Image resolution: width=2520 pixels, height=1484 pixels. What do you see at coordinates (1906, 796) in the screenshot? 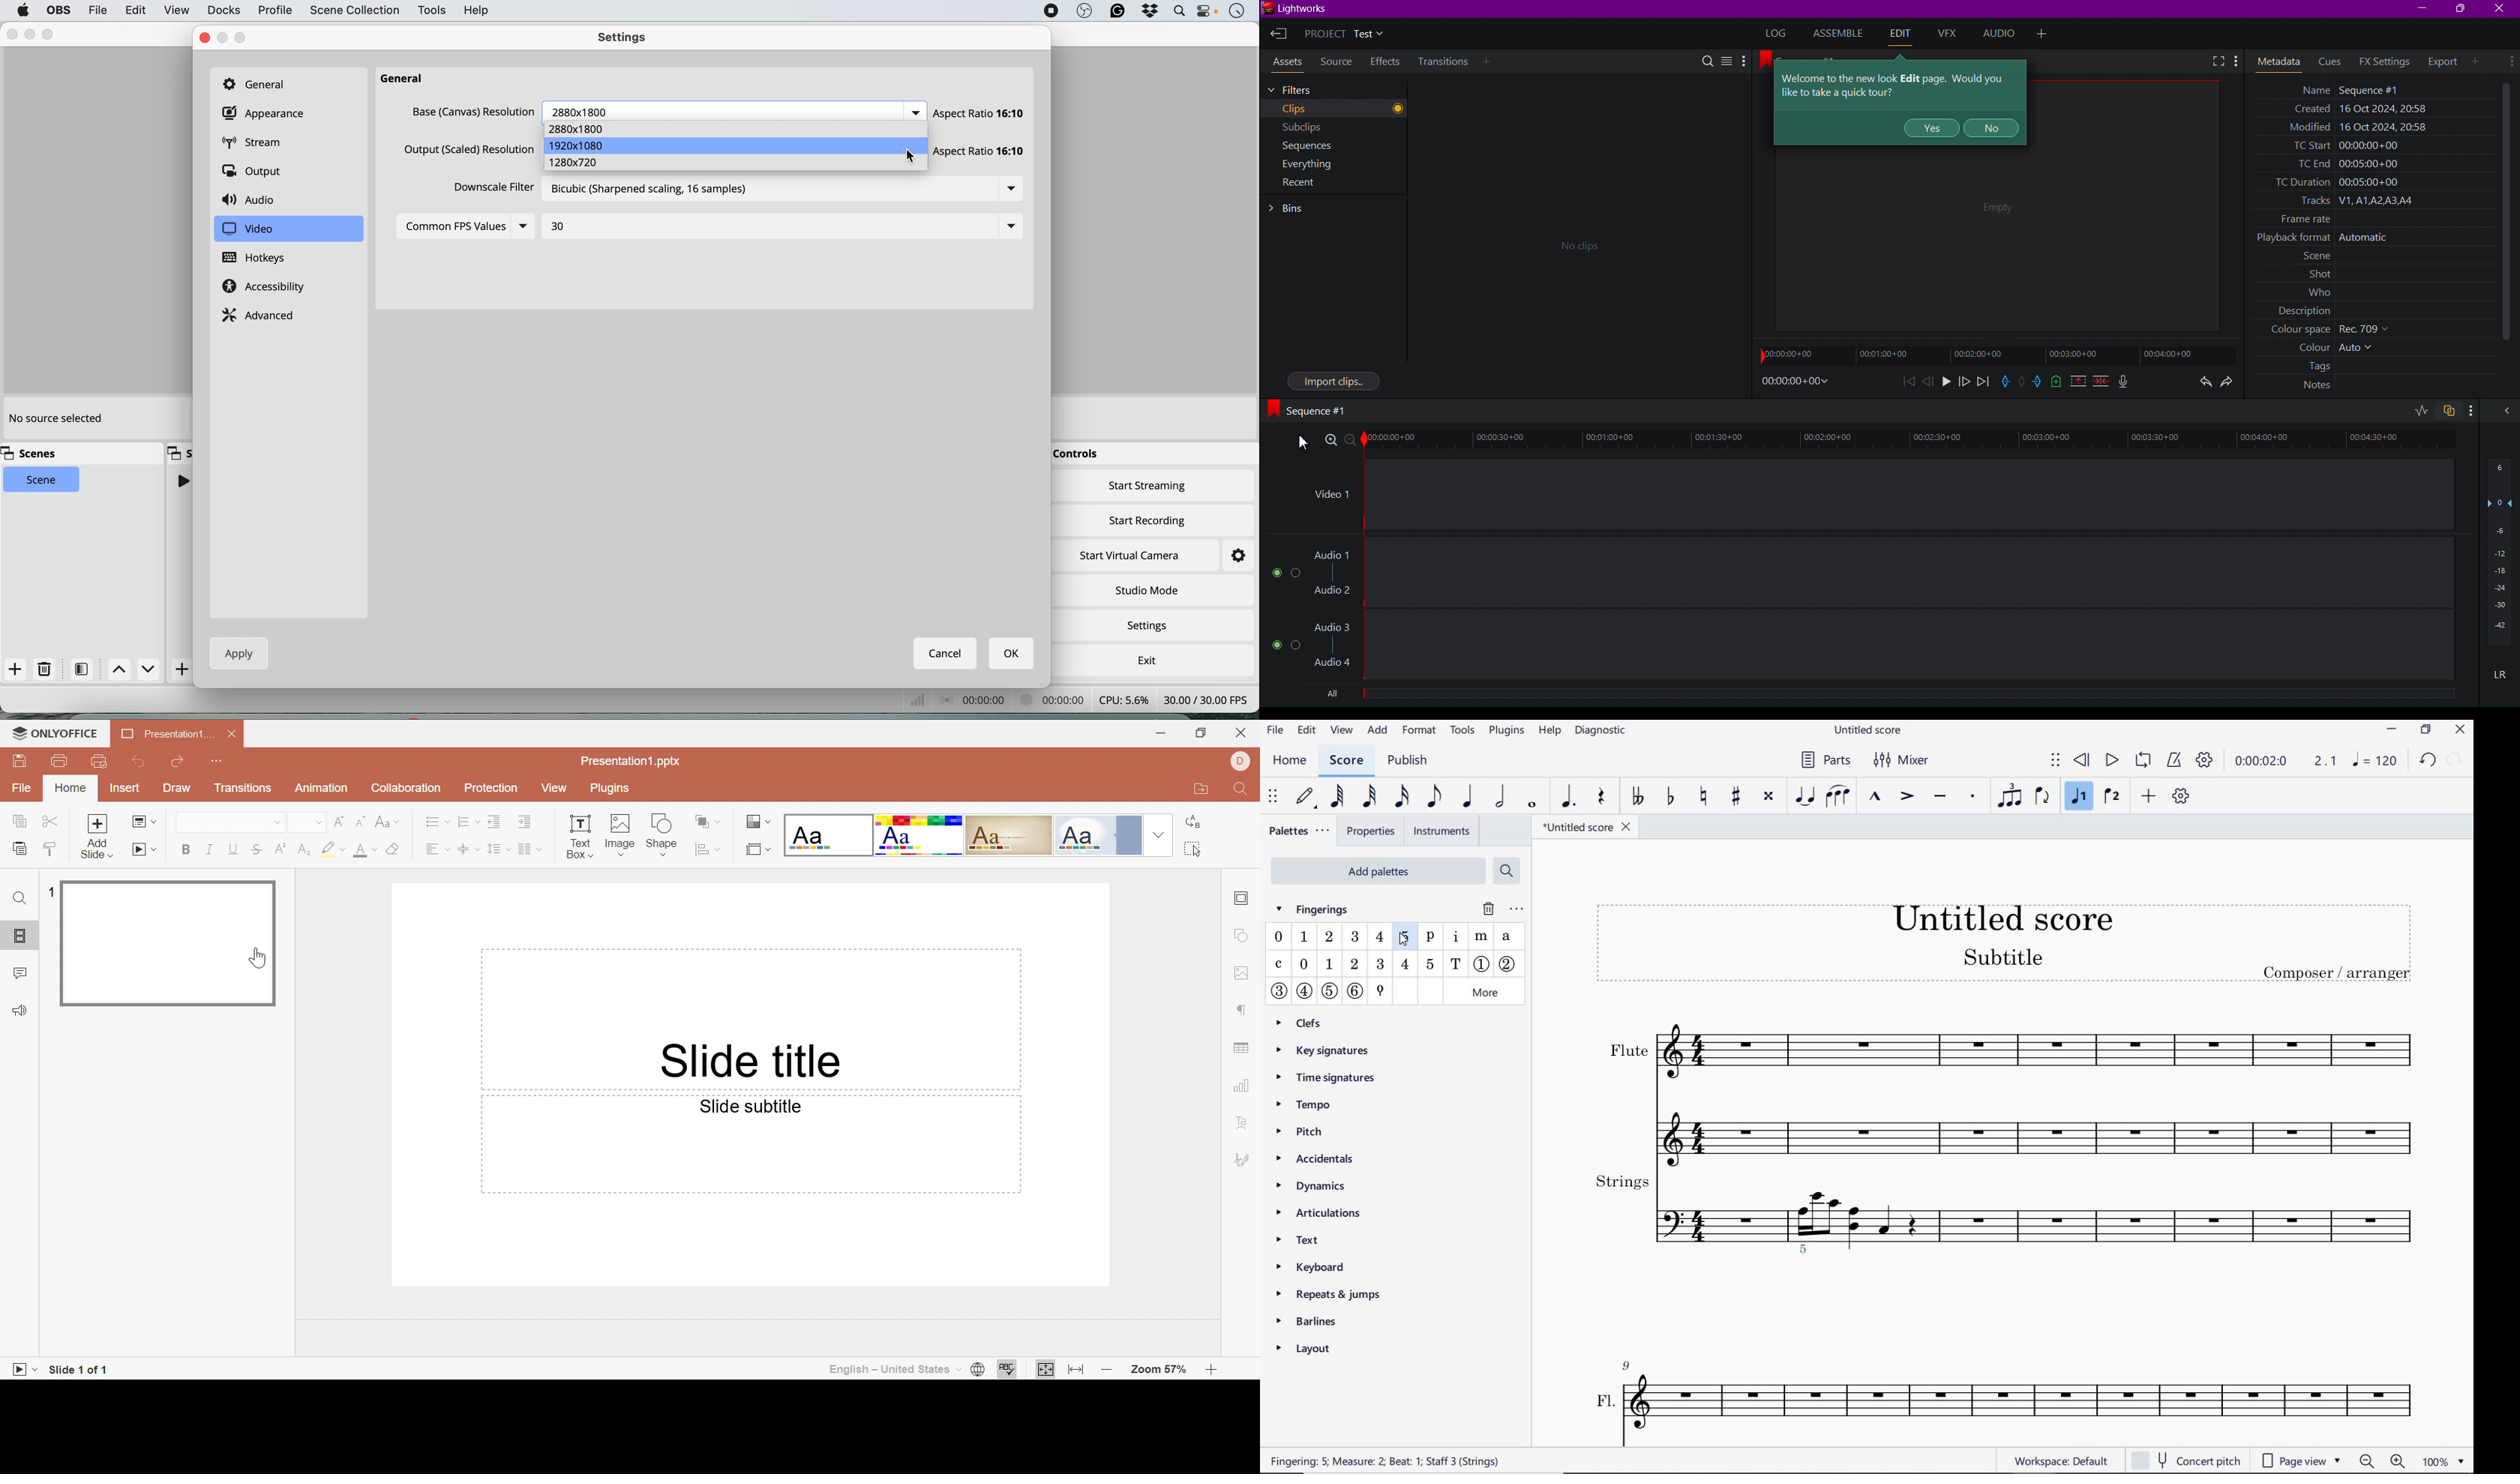
I see `accent` at bounding box center [1906, 796].